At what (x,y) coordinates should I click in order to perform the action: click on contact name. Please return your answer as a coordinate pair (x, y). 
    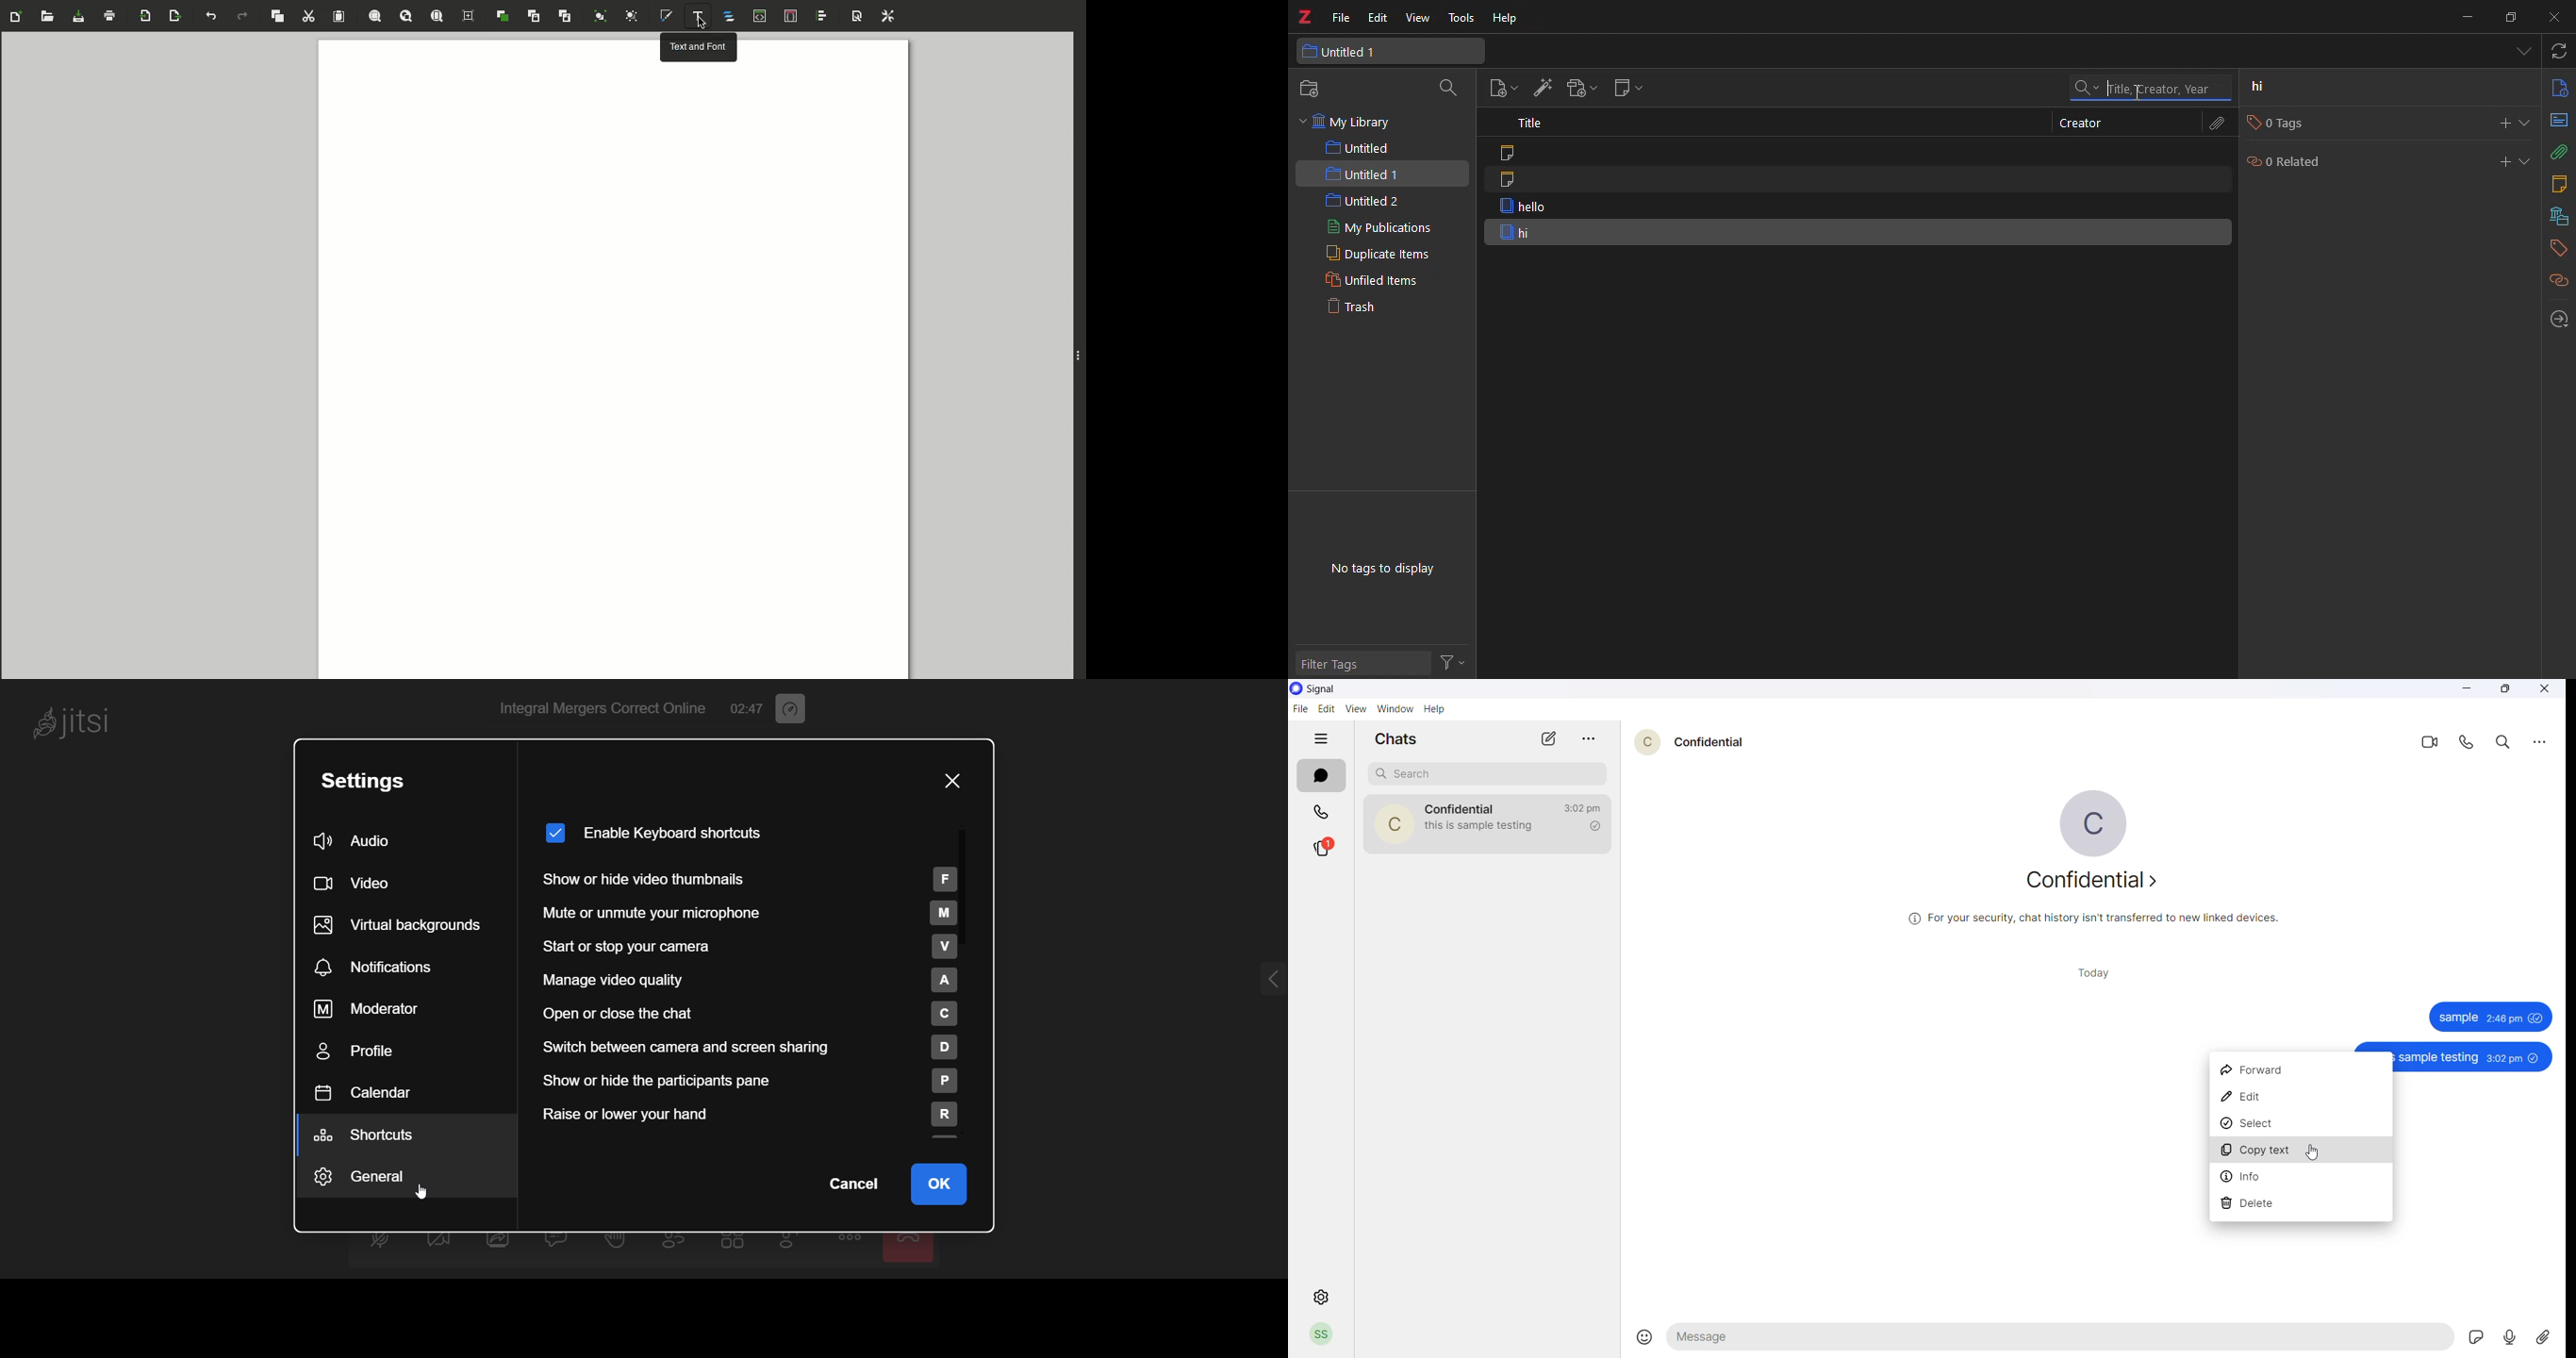
    Looking at the image, I should click on (1709, 742).